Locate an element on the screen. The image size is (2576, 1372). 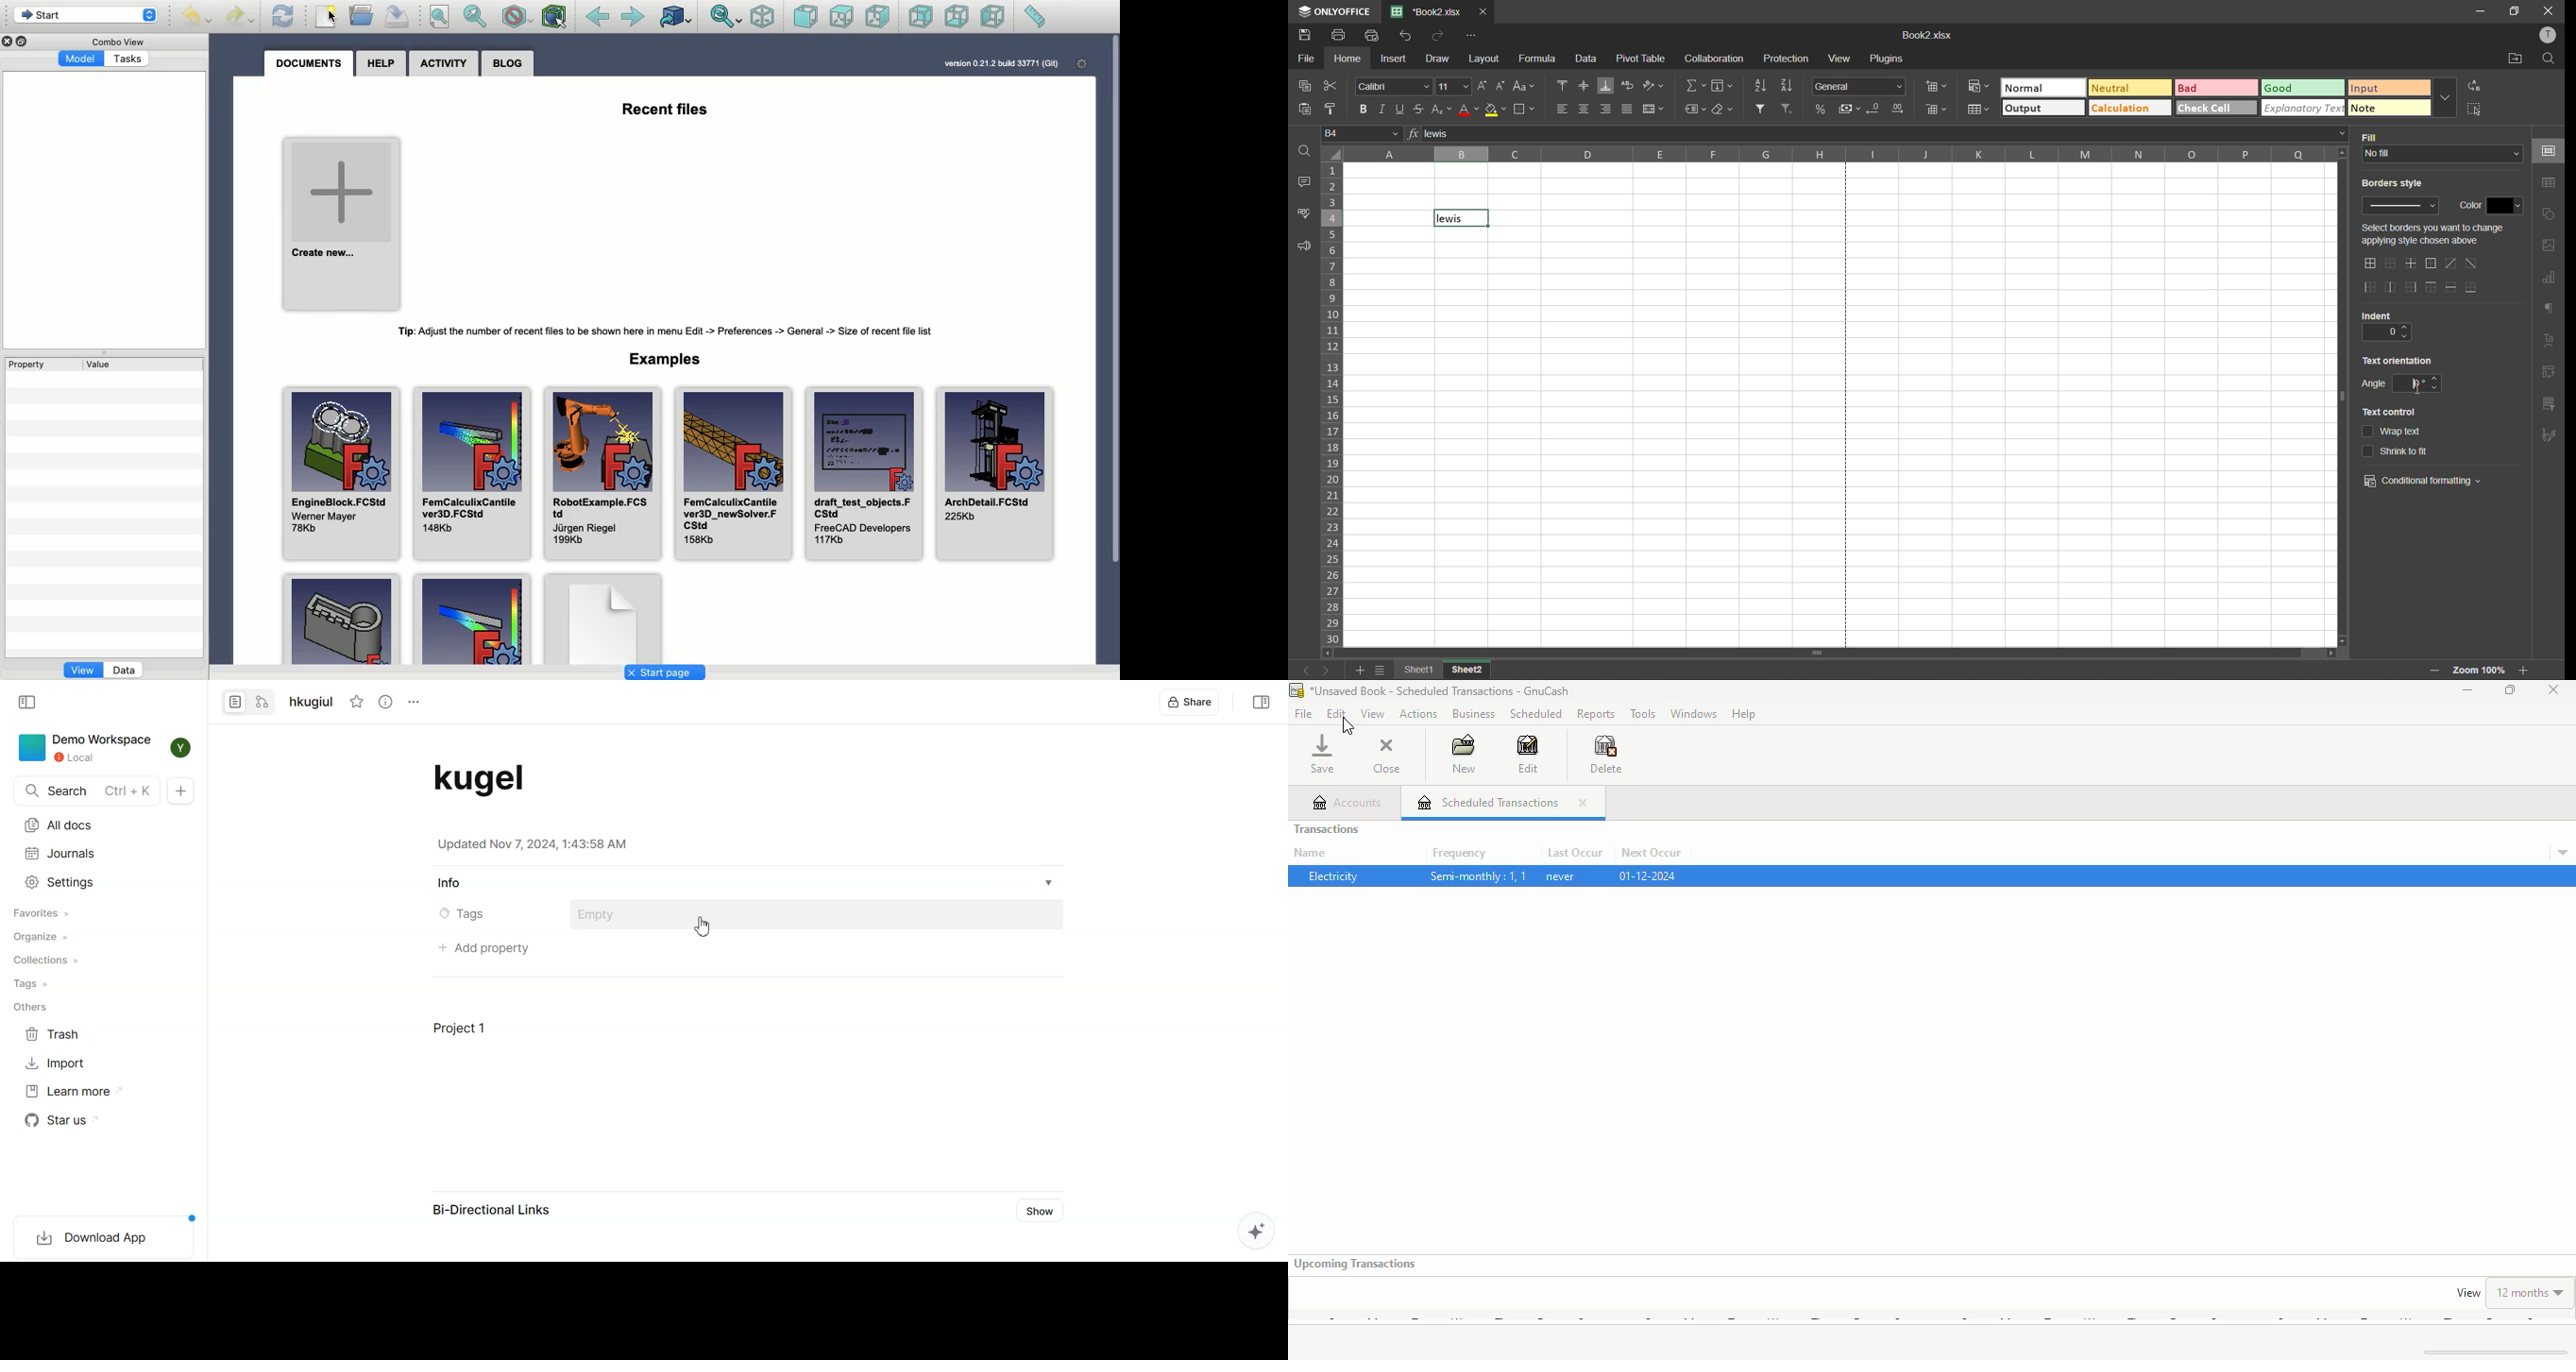
cell address is located at coordinates (1360, 134).